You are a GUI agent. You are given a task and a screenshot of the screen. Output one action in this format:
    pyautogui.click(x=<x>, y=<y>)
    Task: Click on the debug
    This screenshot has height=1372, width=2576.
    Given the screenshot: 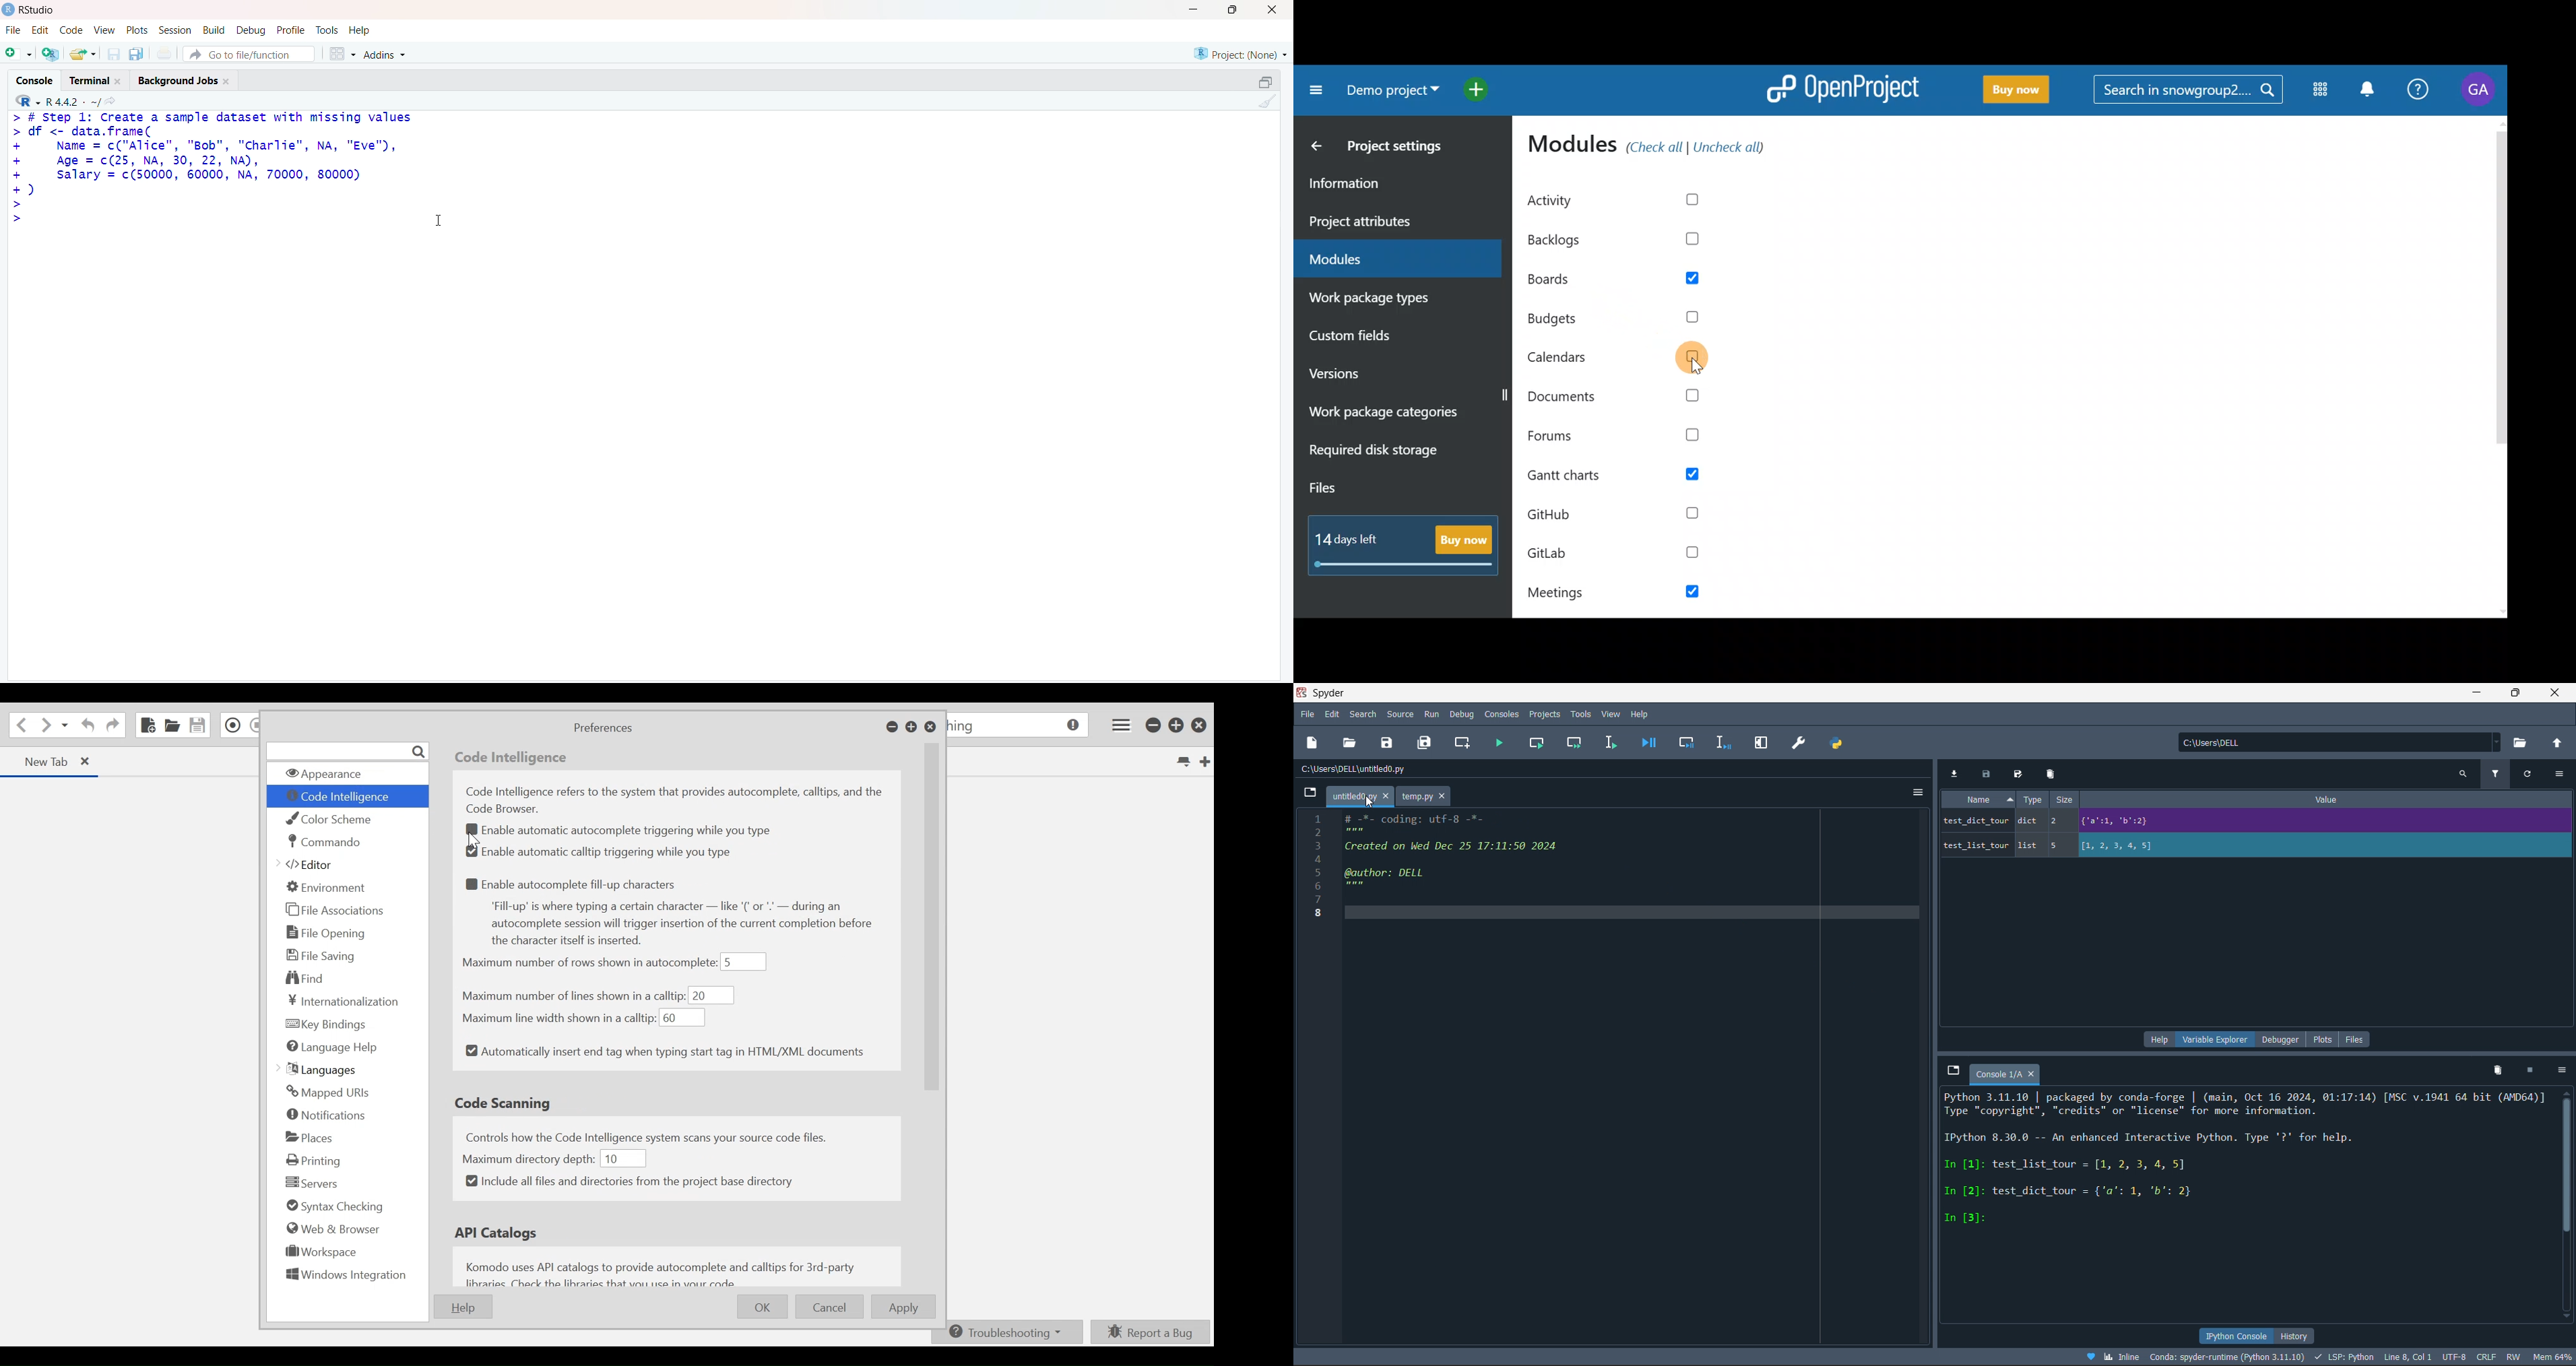 What is the action you would take?
    pyautogui.click(x=1462, y=714)
    